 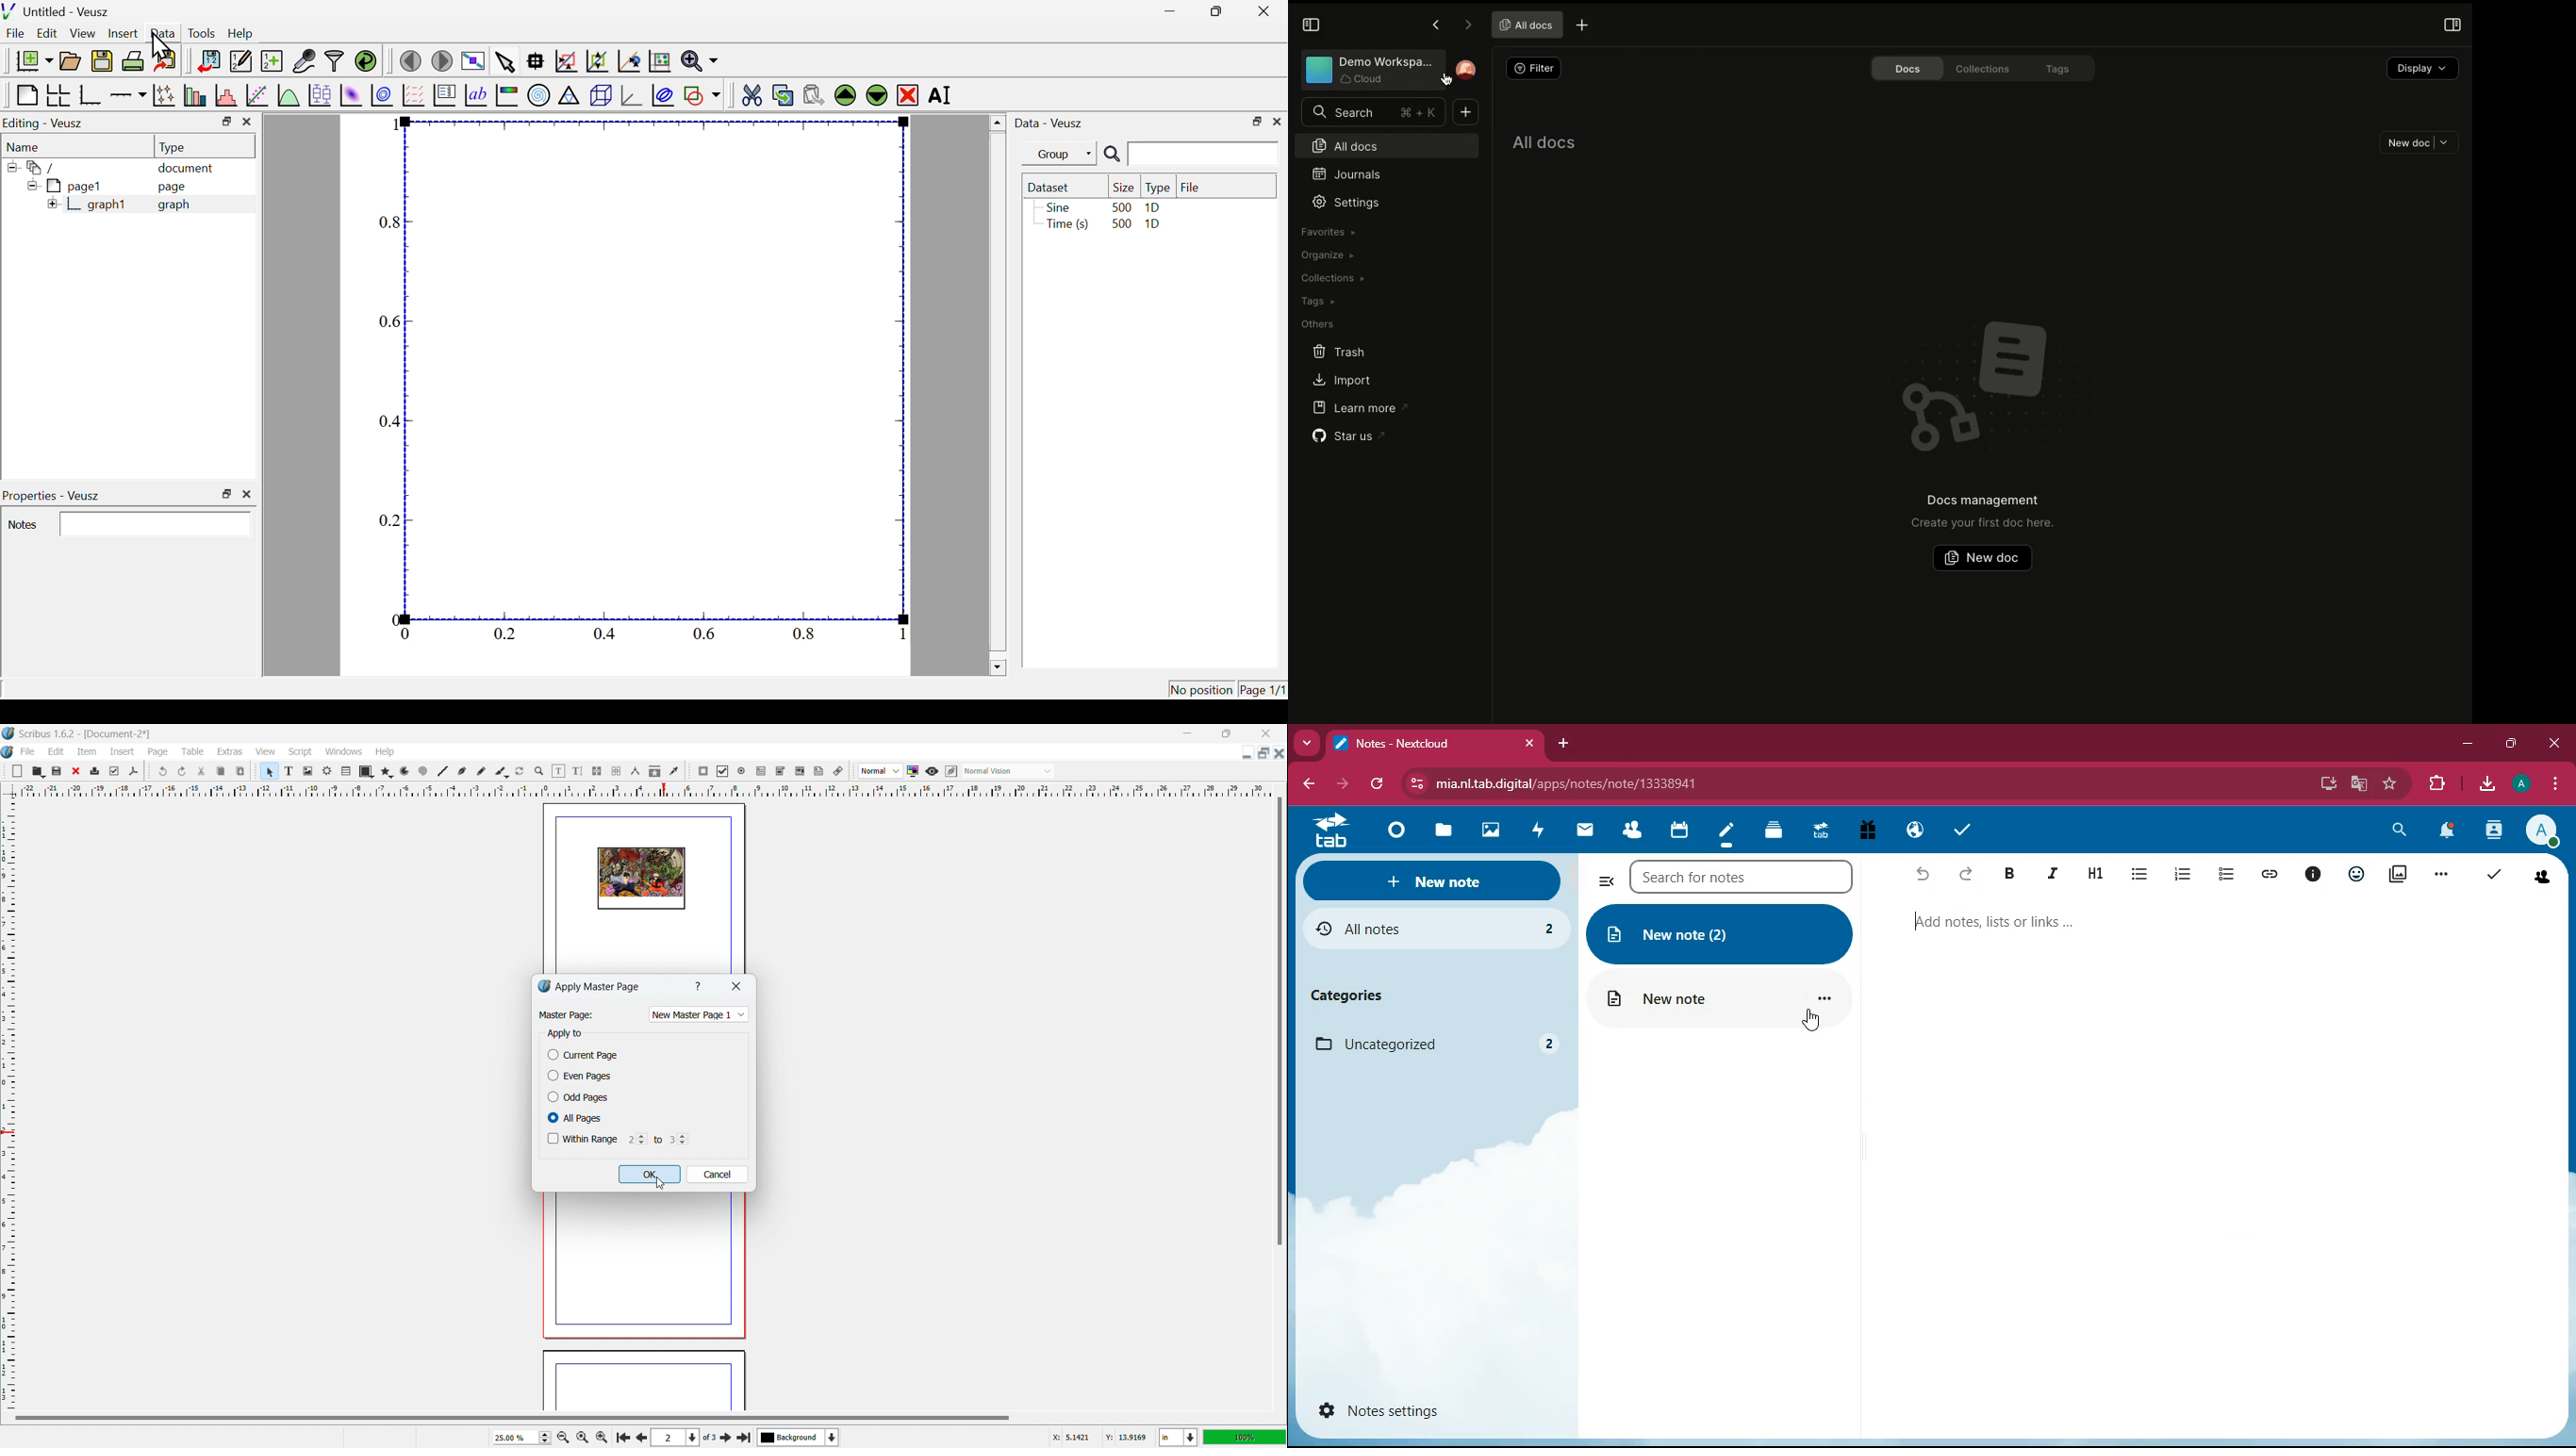 I want to click on type, so click(x=174, y=147).